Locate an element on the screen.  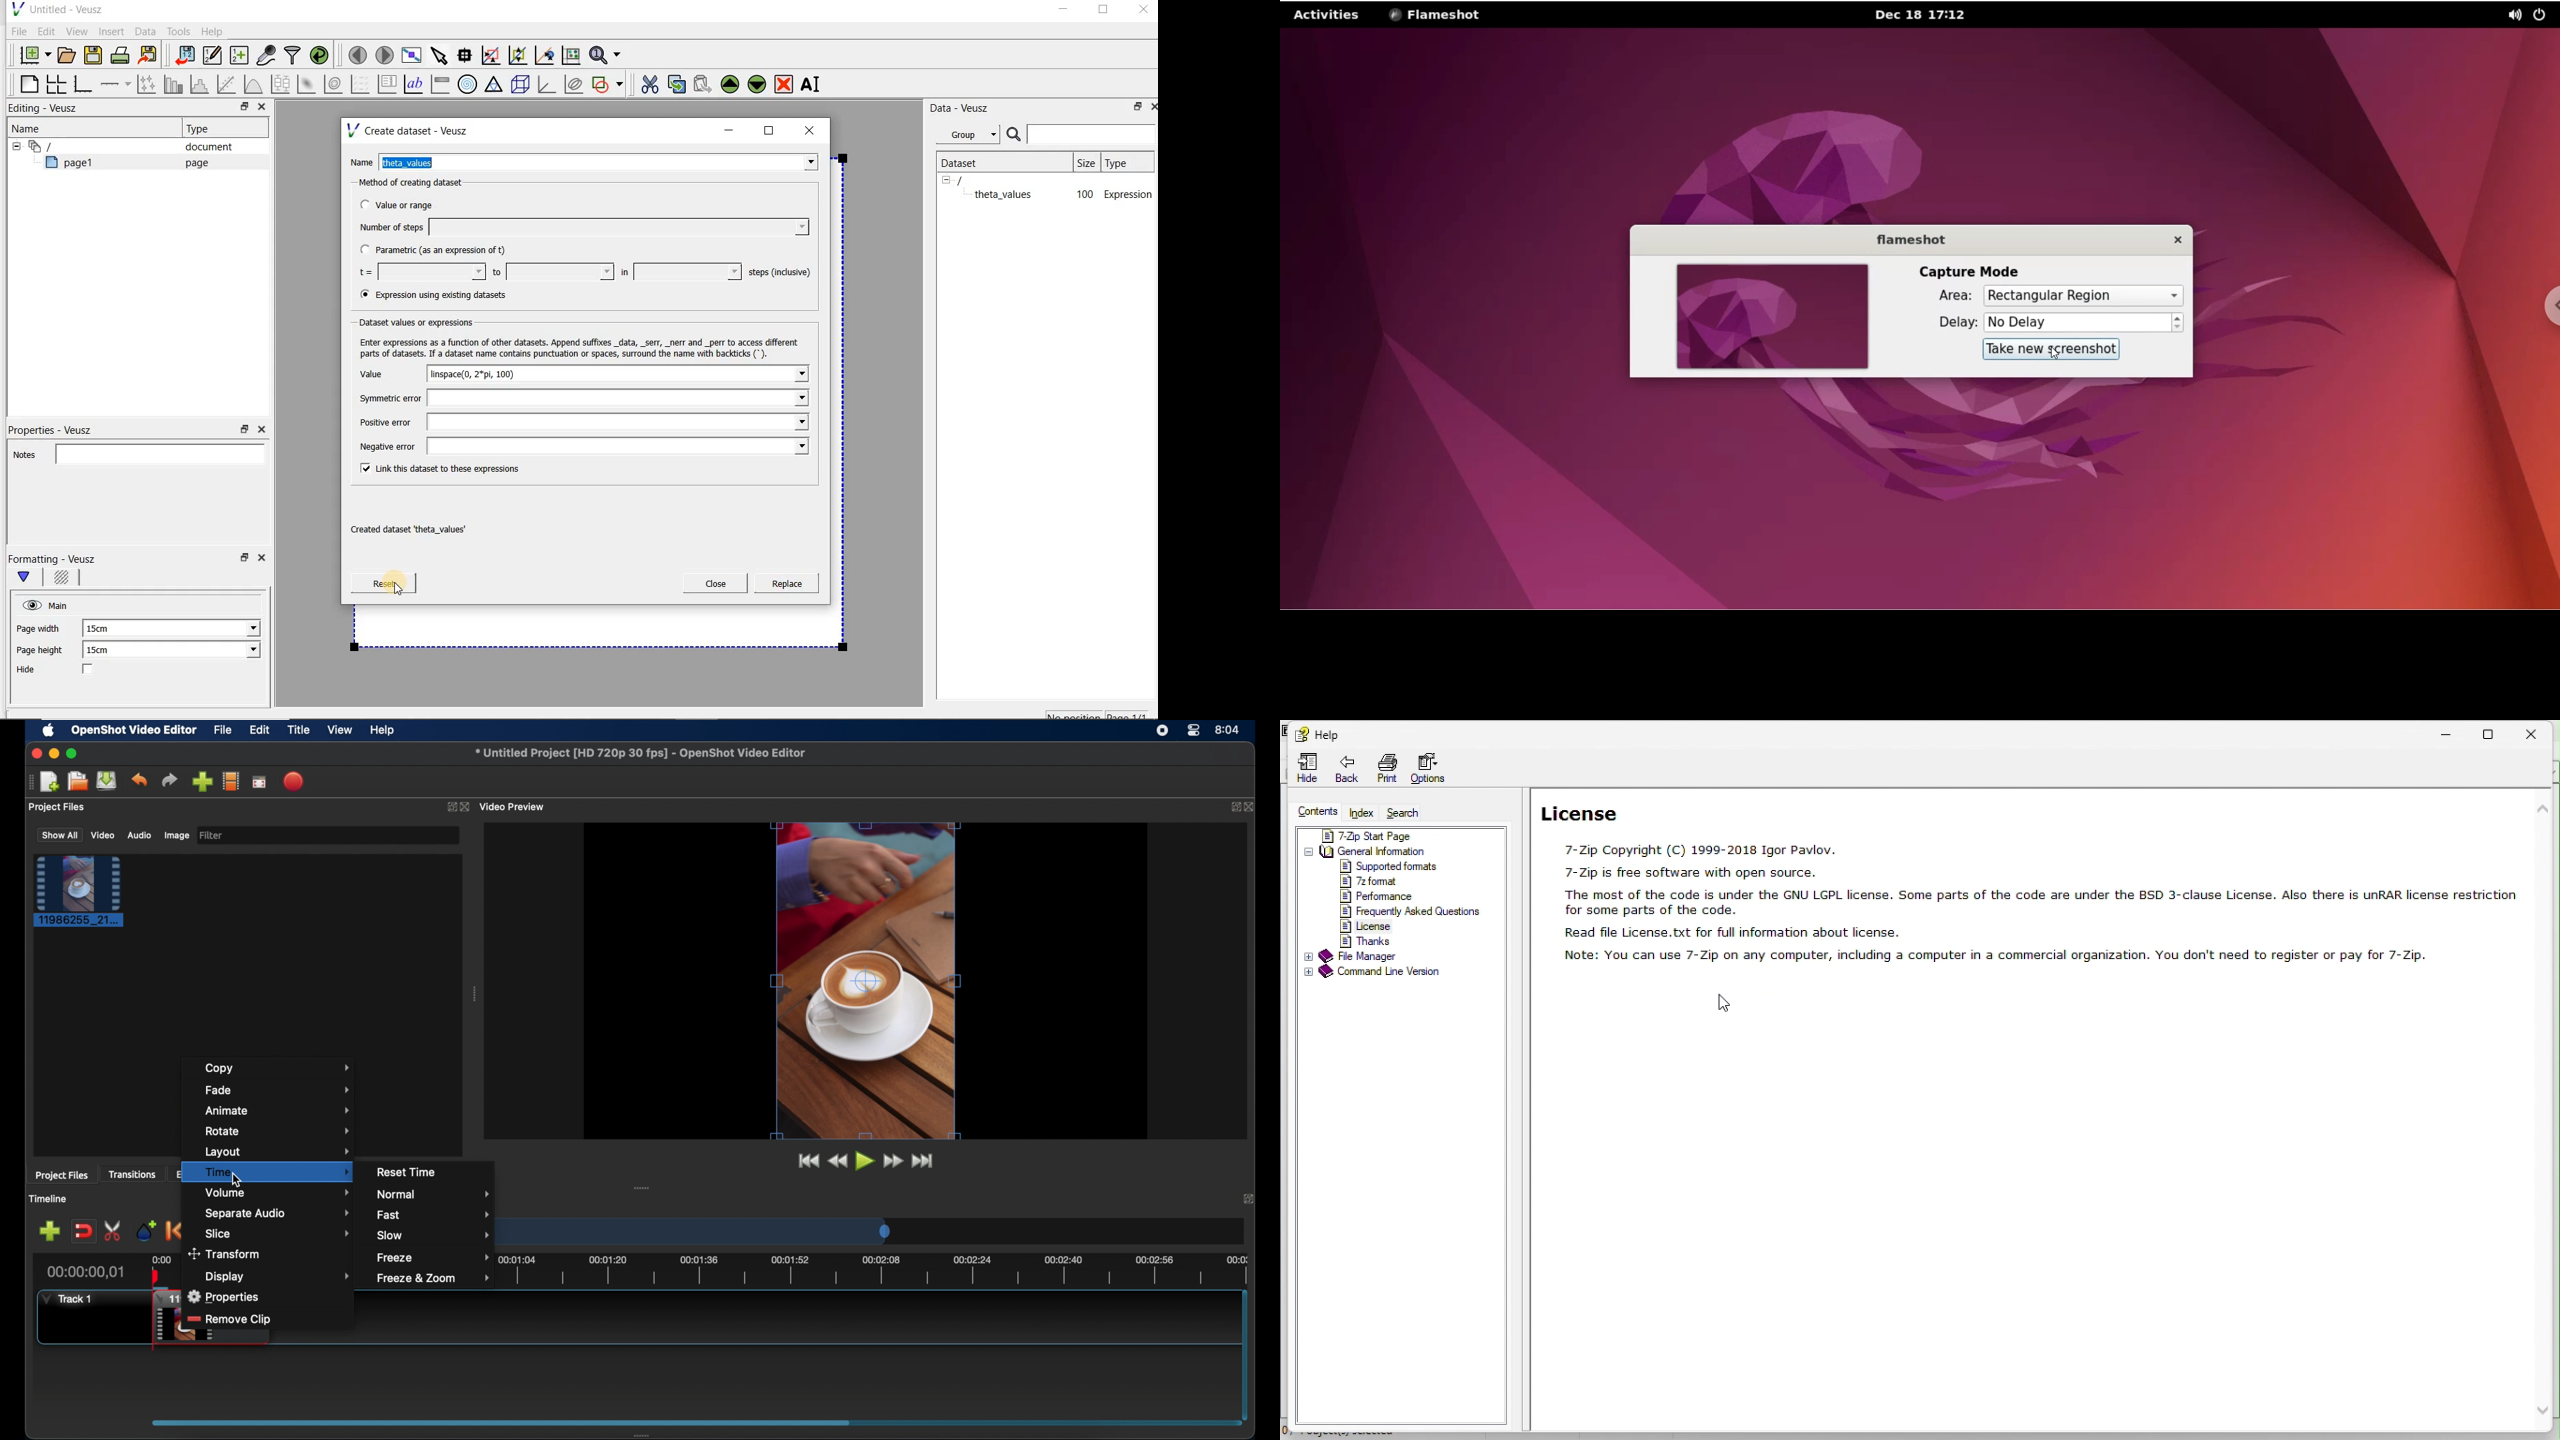
remove  slip is located at coordinates (231, 1320).